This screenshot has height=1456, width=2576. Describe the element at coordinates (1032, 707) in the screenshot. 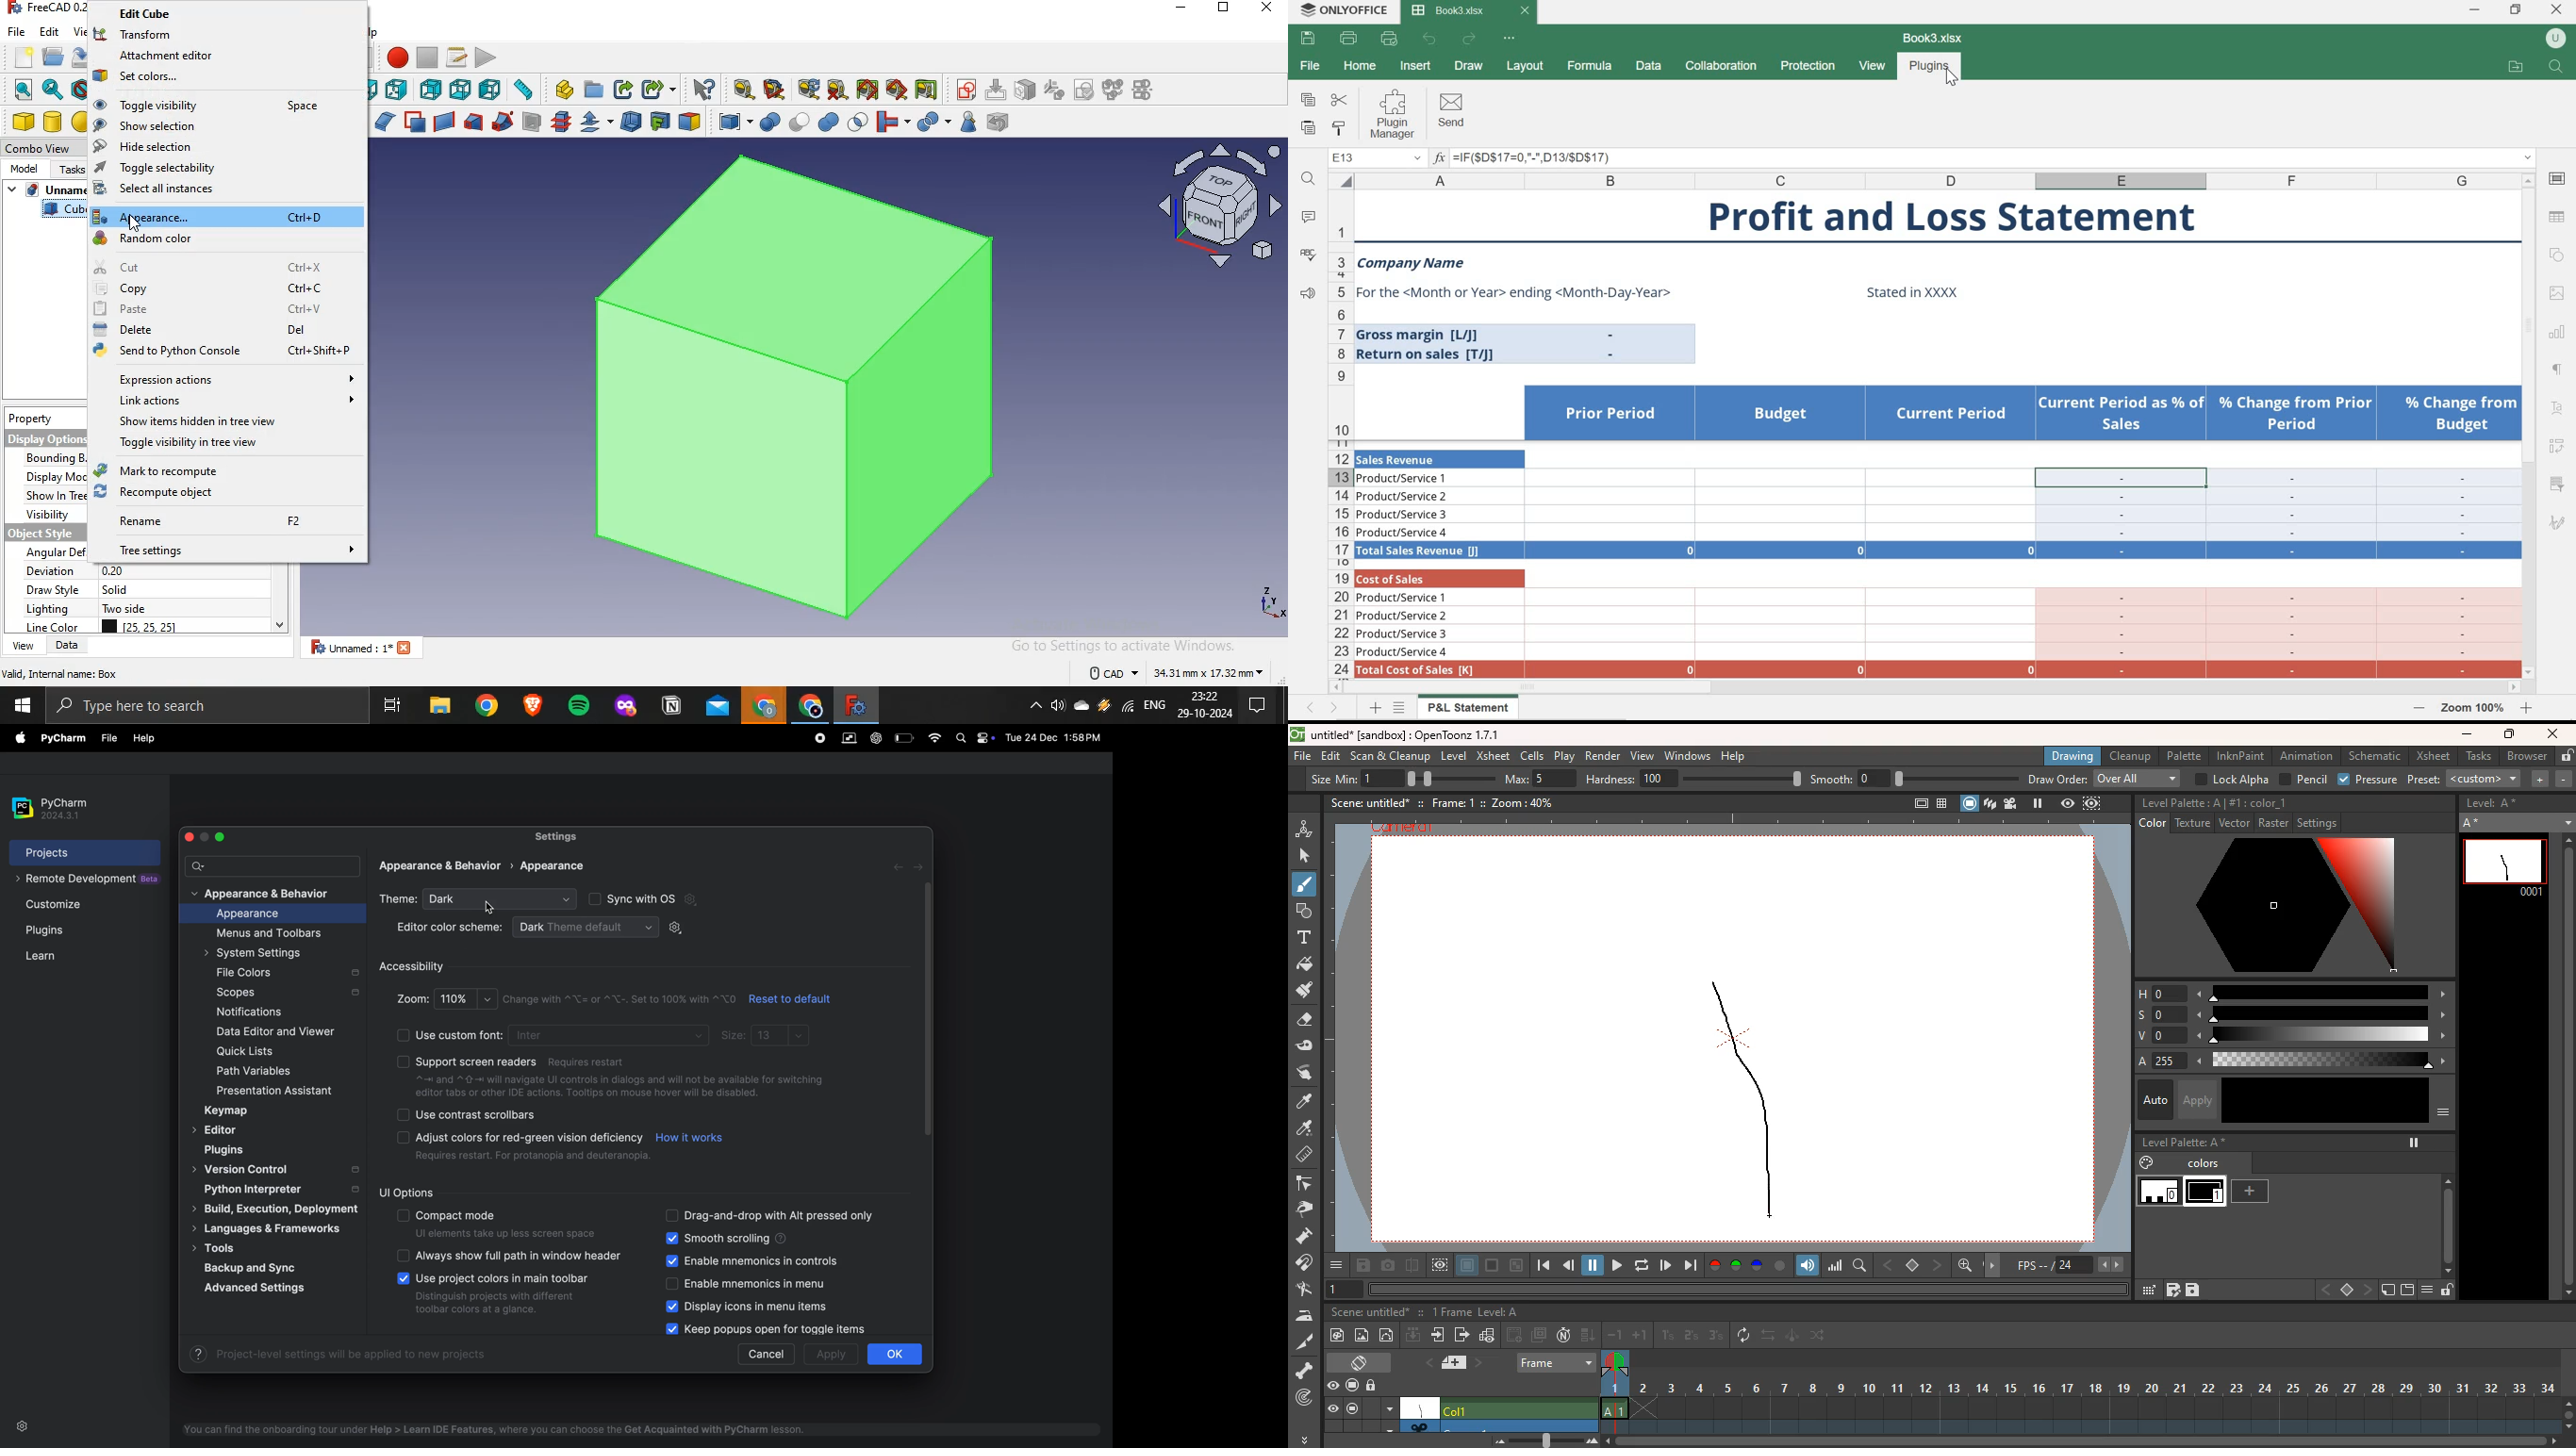

I see `show hidden icons` at that location.